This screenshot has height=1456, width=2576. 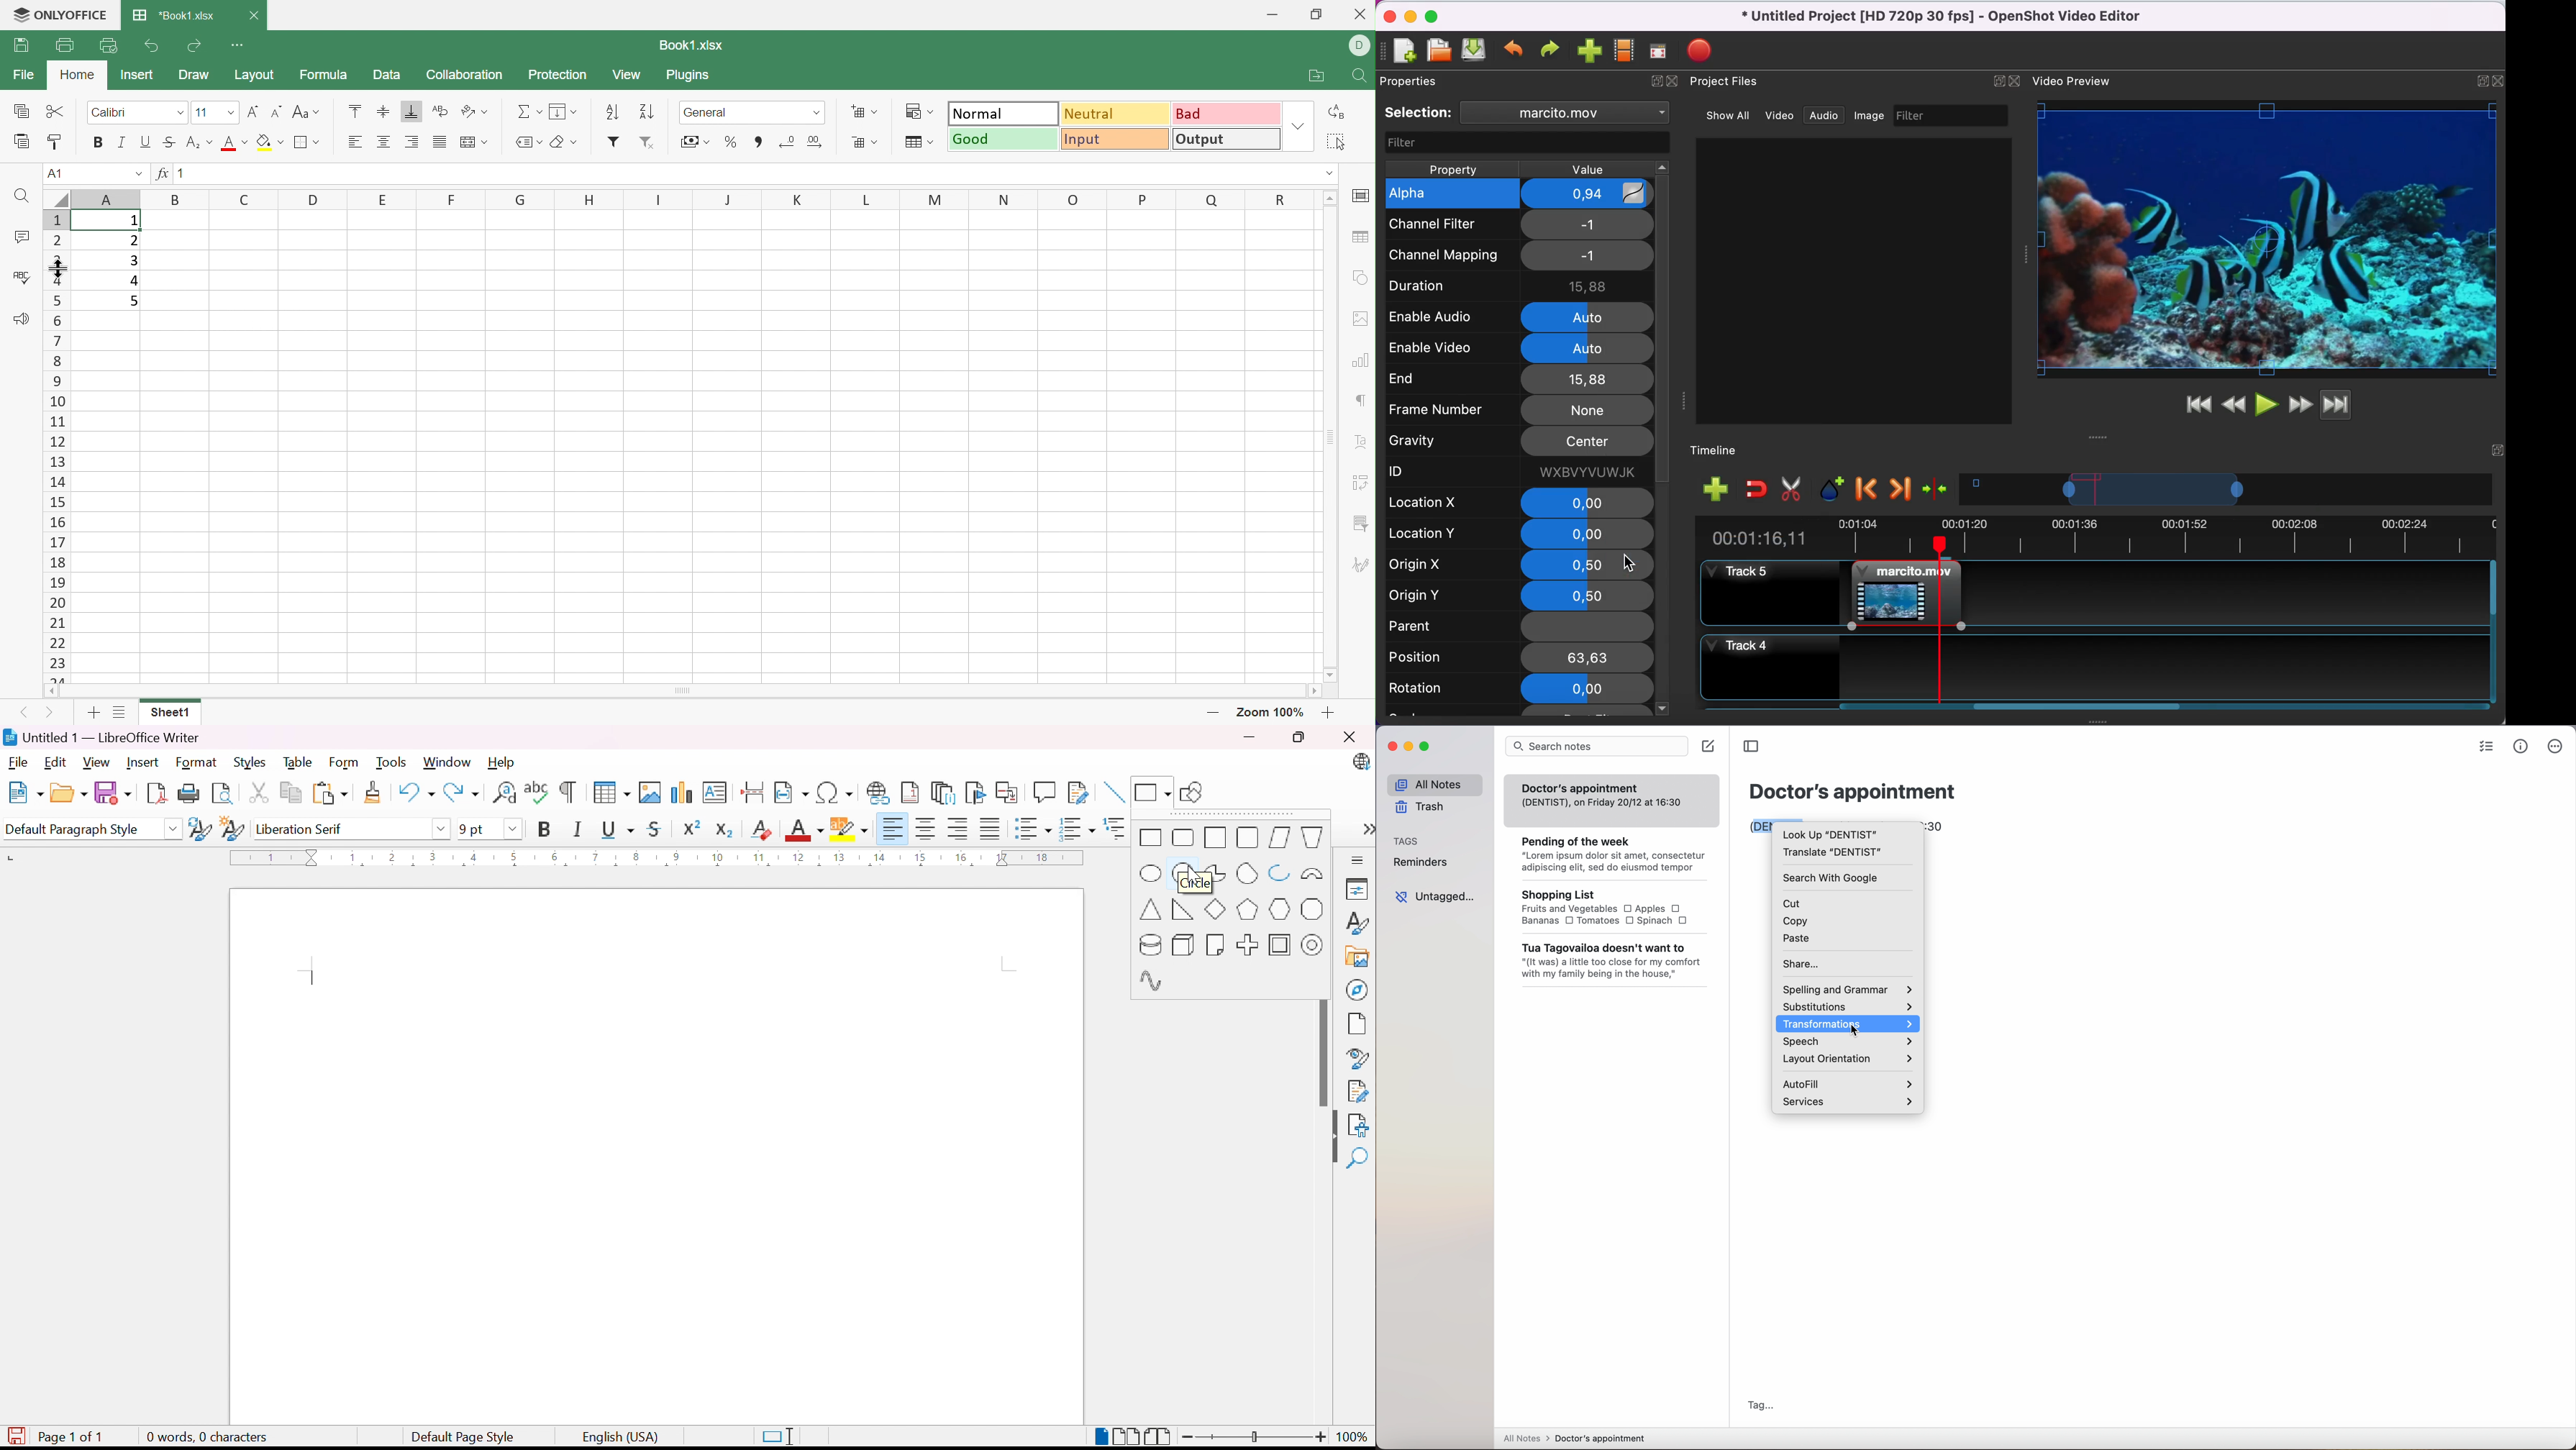 I want to click on Image settings, so click(x=1360, y=319).